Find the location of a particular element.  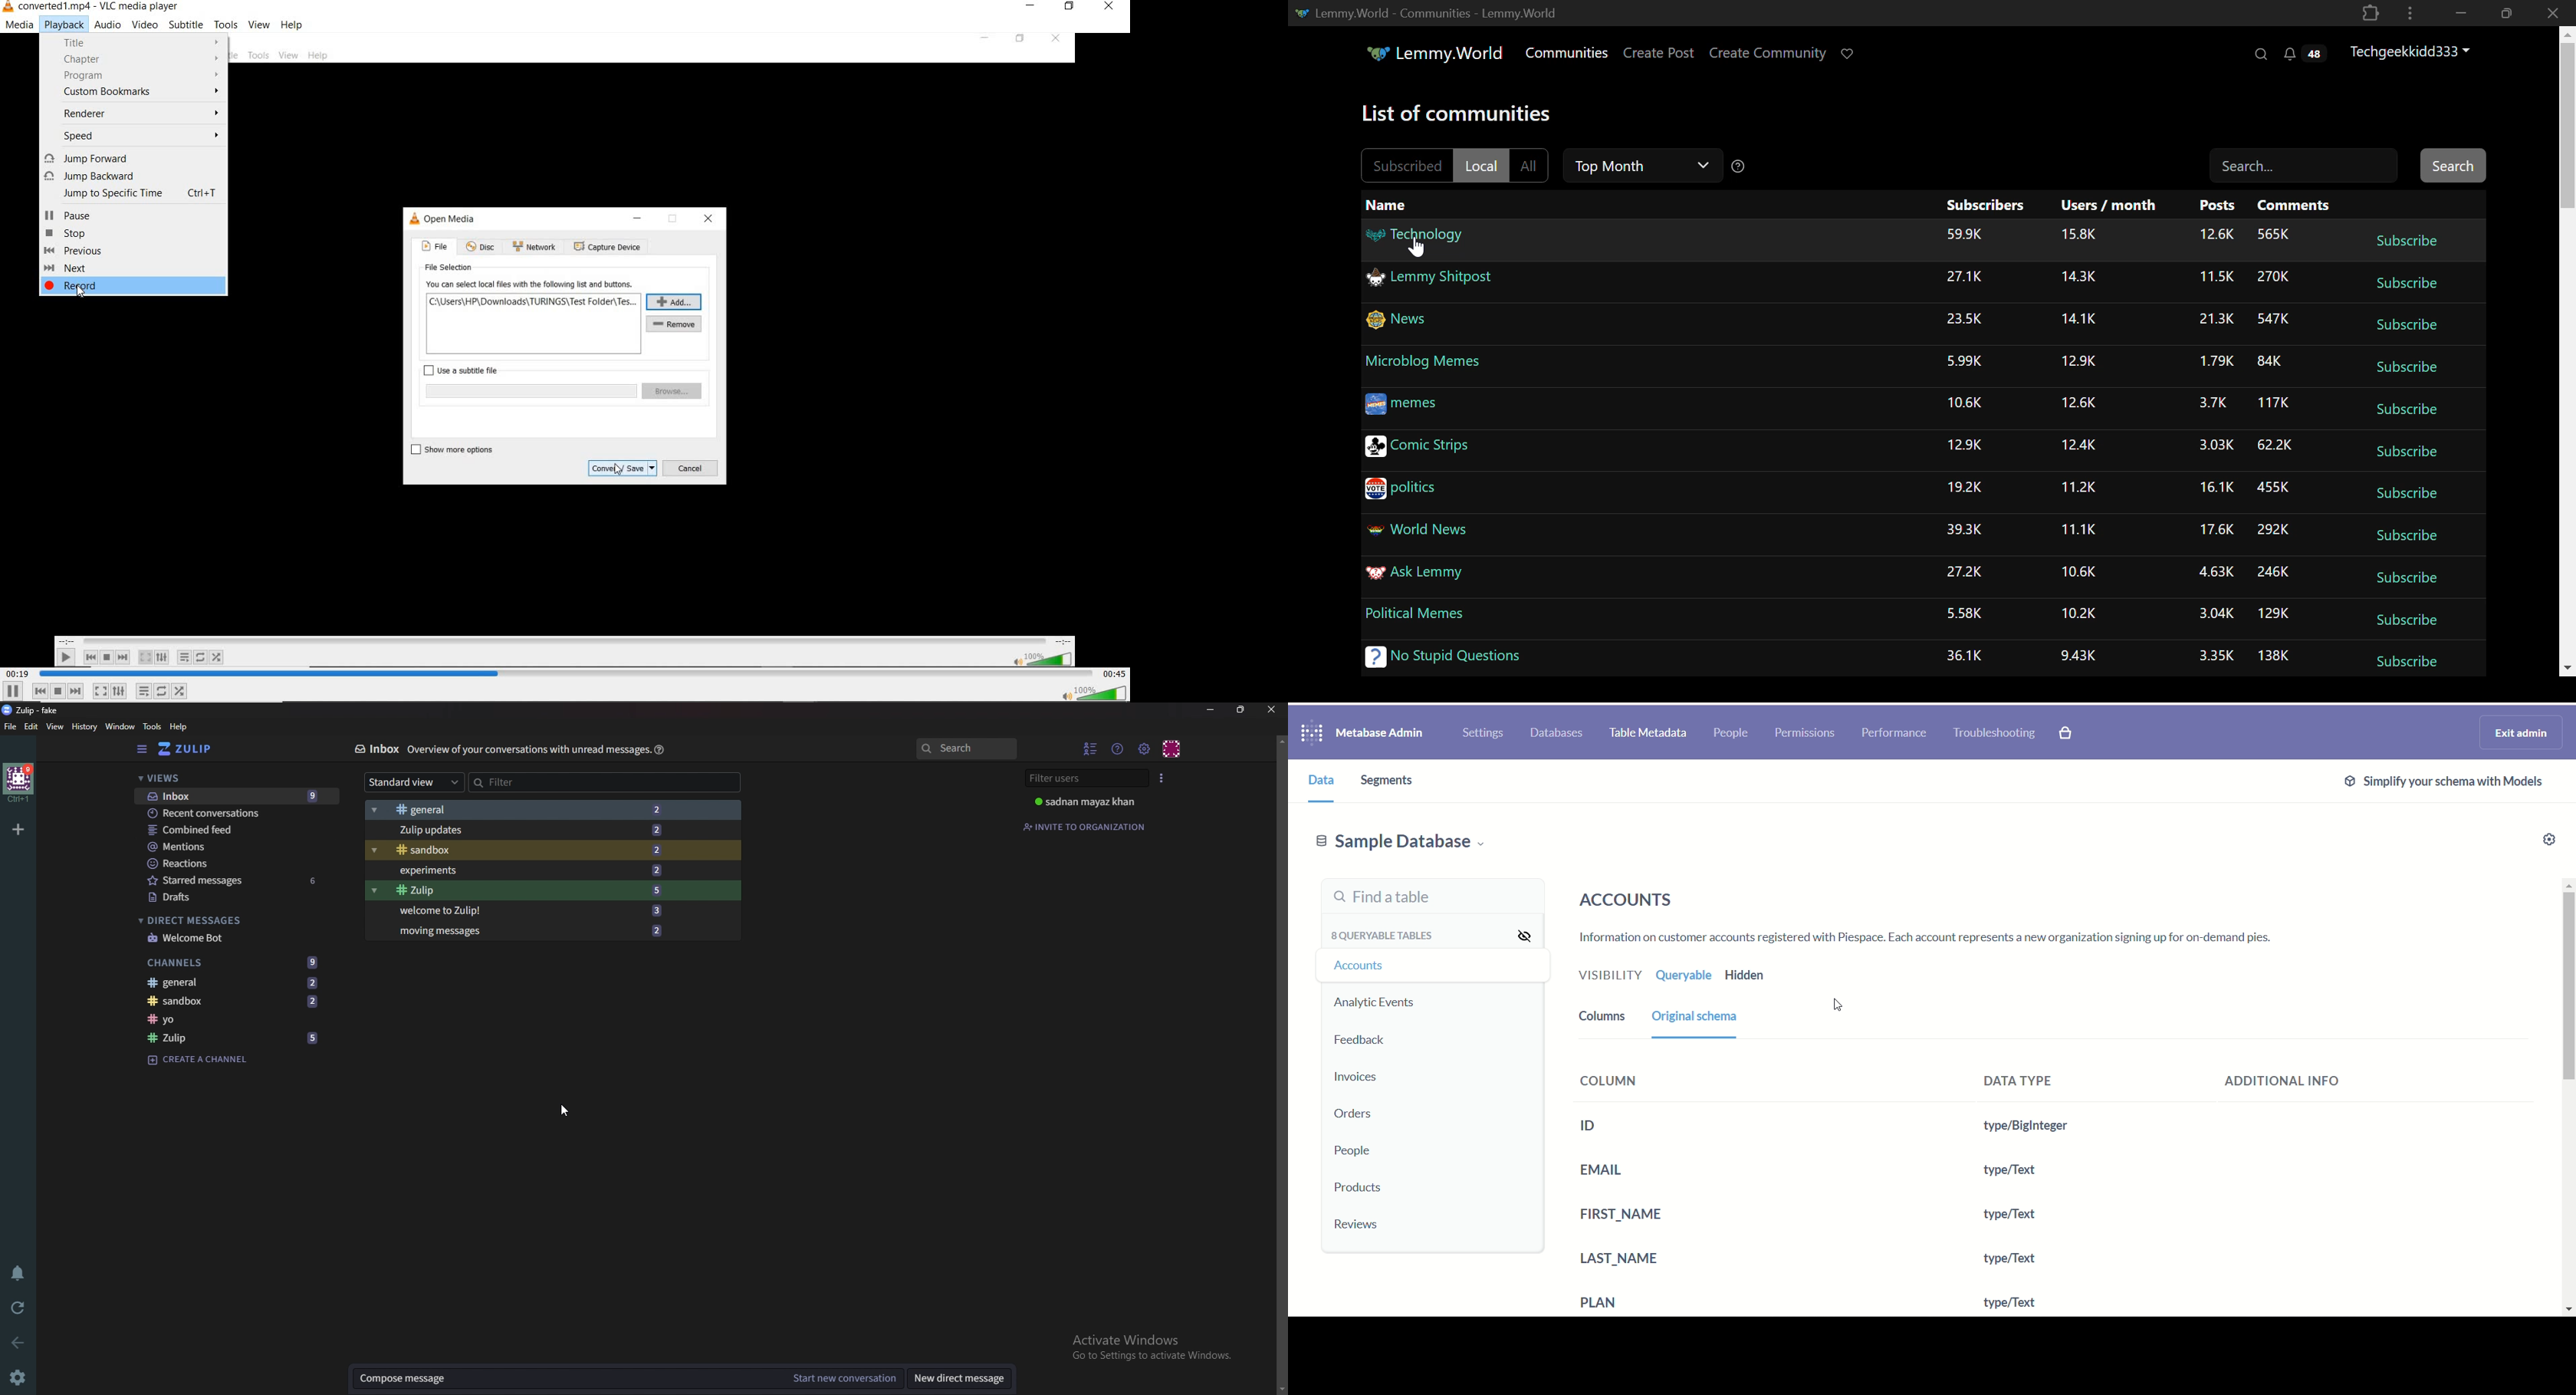

media is located at coordinates (20, 24).